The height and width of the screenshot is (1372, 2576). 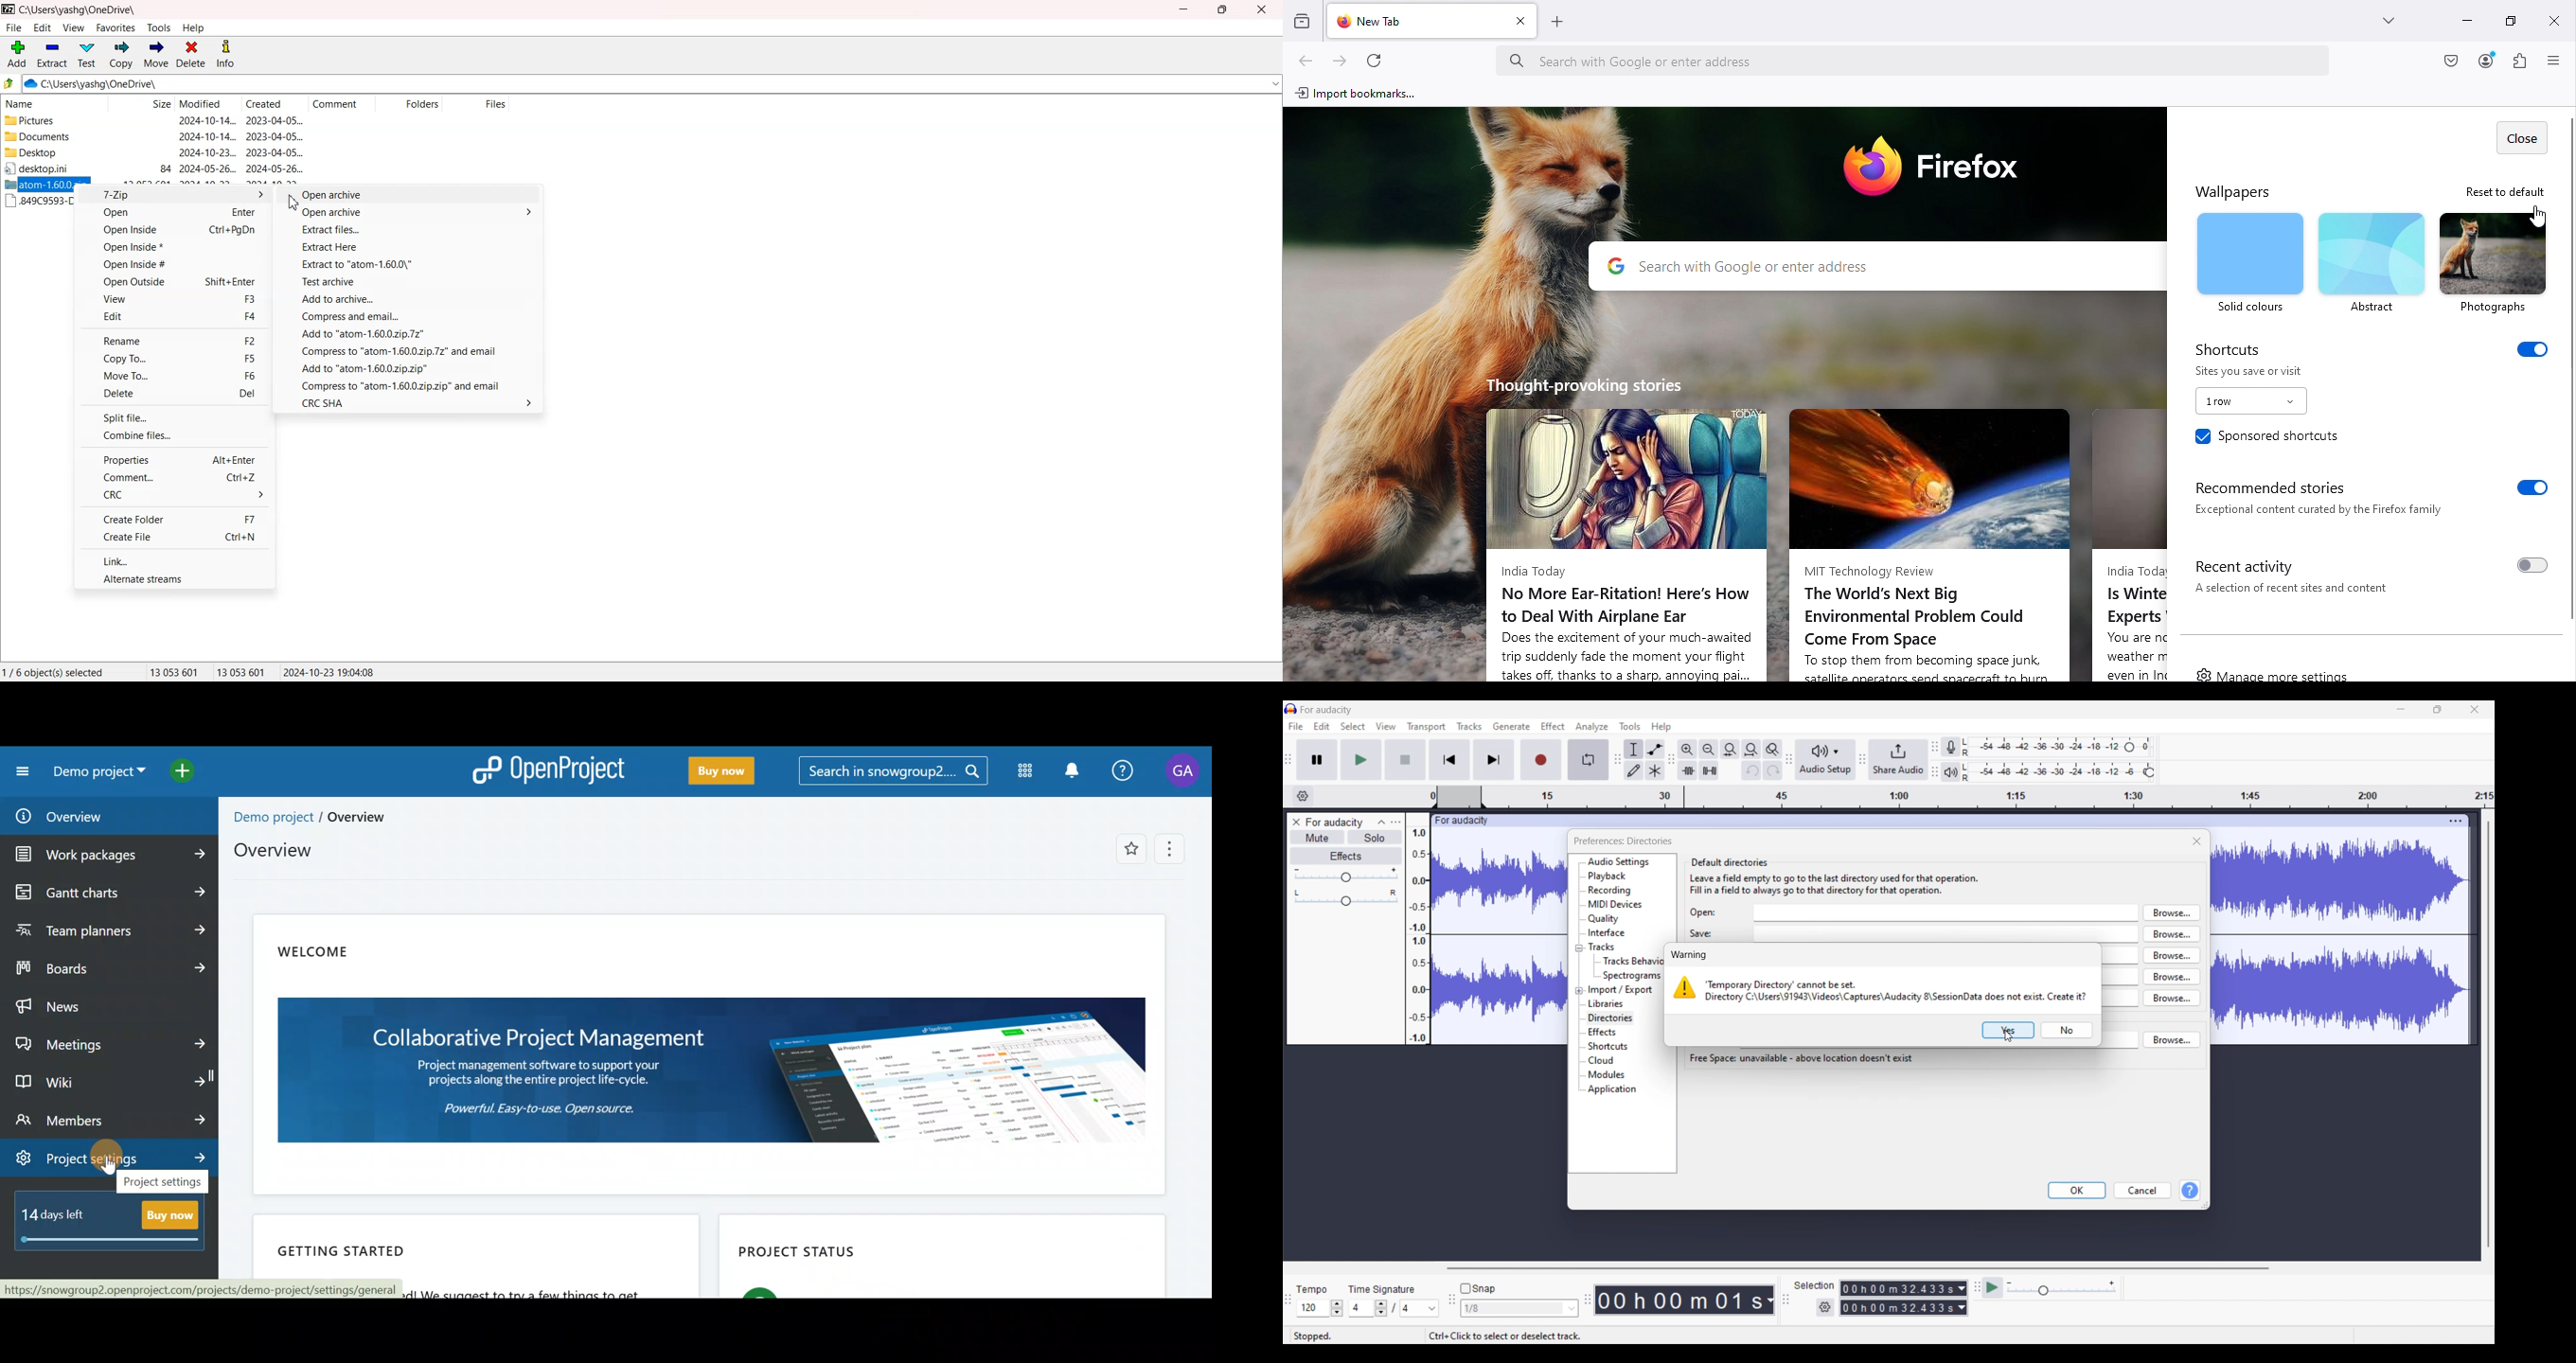 What do you see at coordinates (1291, 709) in the screenshot?
I see `Software logo` at bounding box center [1291, 709].